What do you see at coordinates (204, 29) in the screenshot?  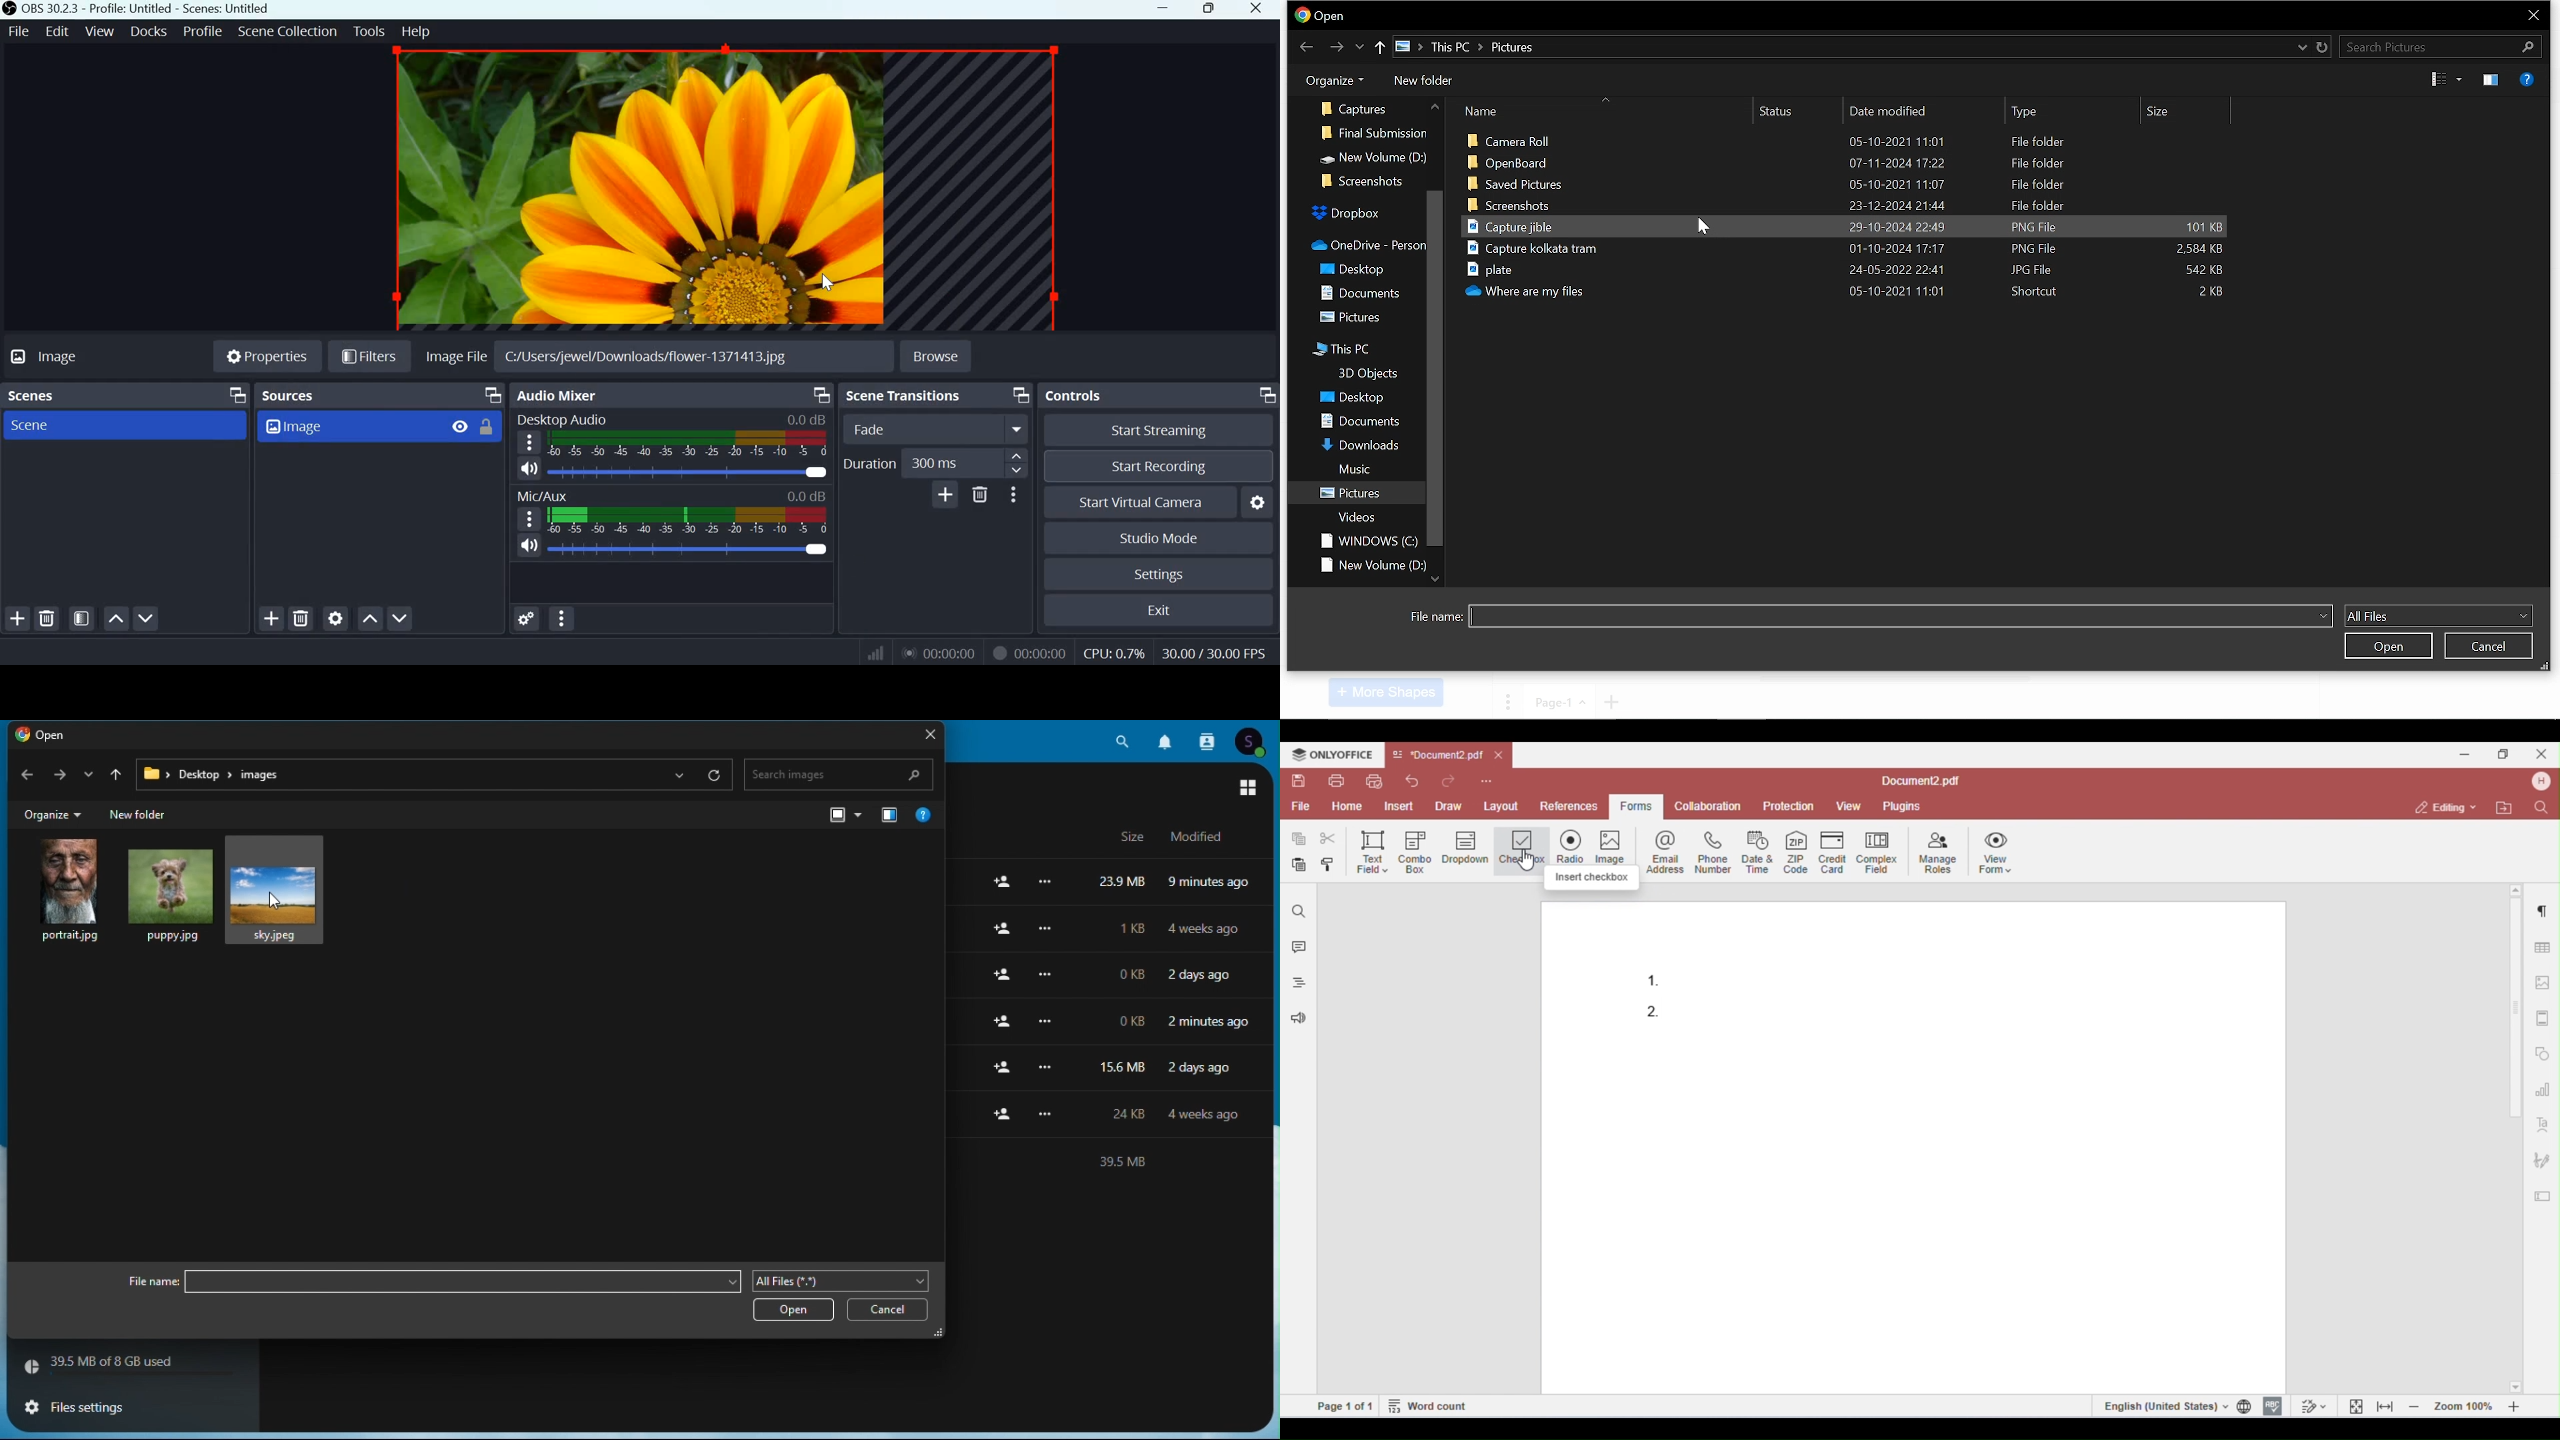 I see `profile` at bounding box center [204, 29].